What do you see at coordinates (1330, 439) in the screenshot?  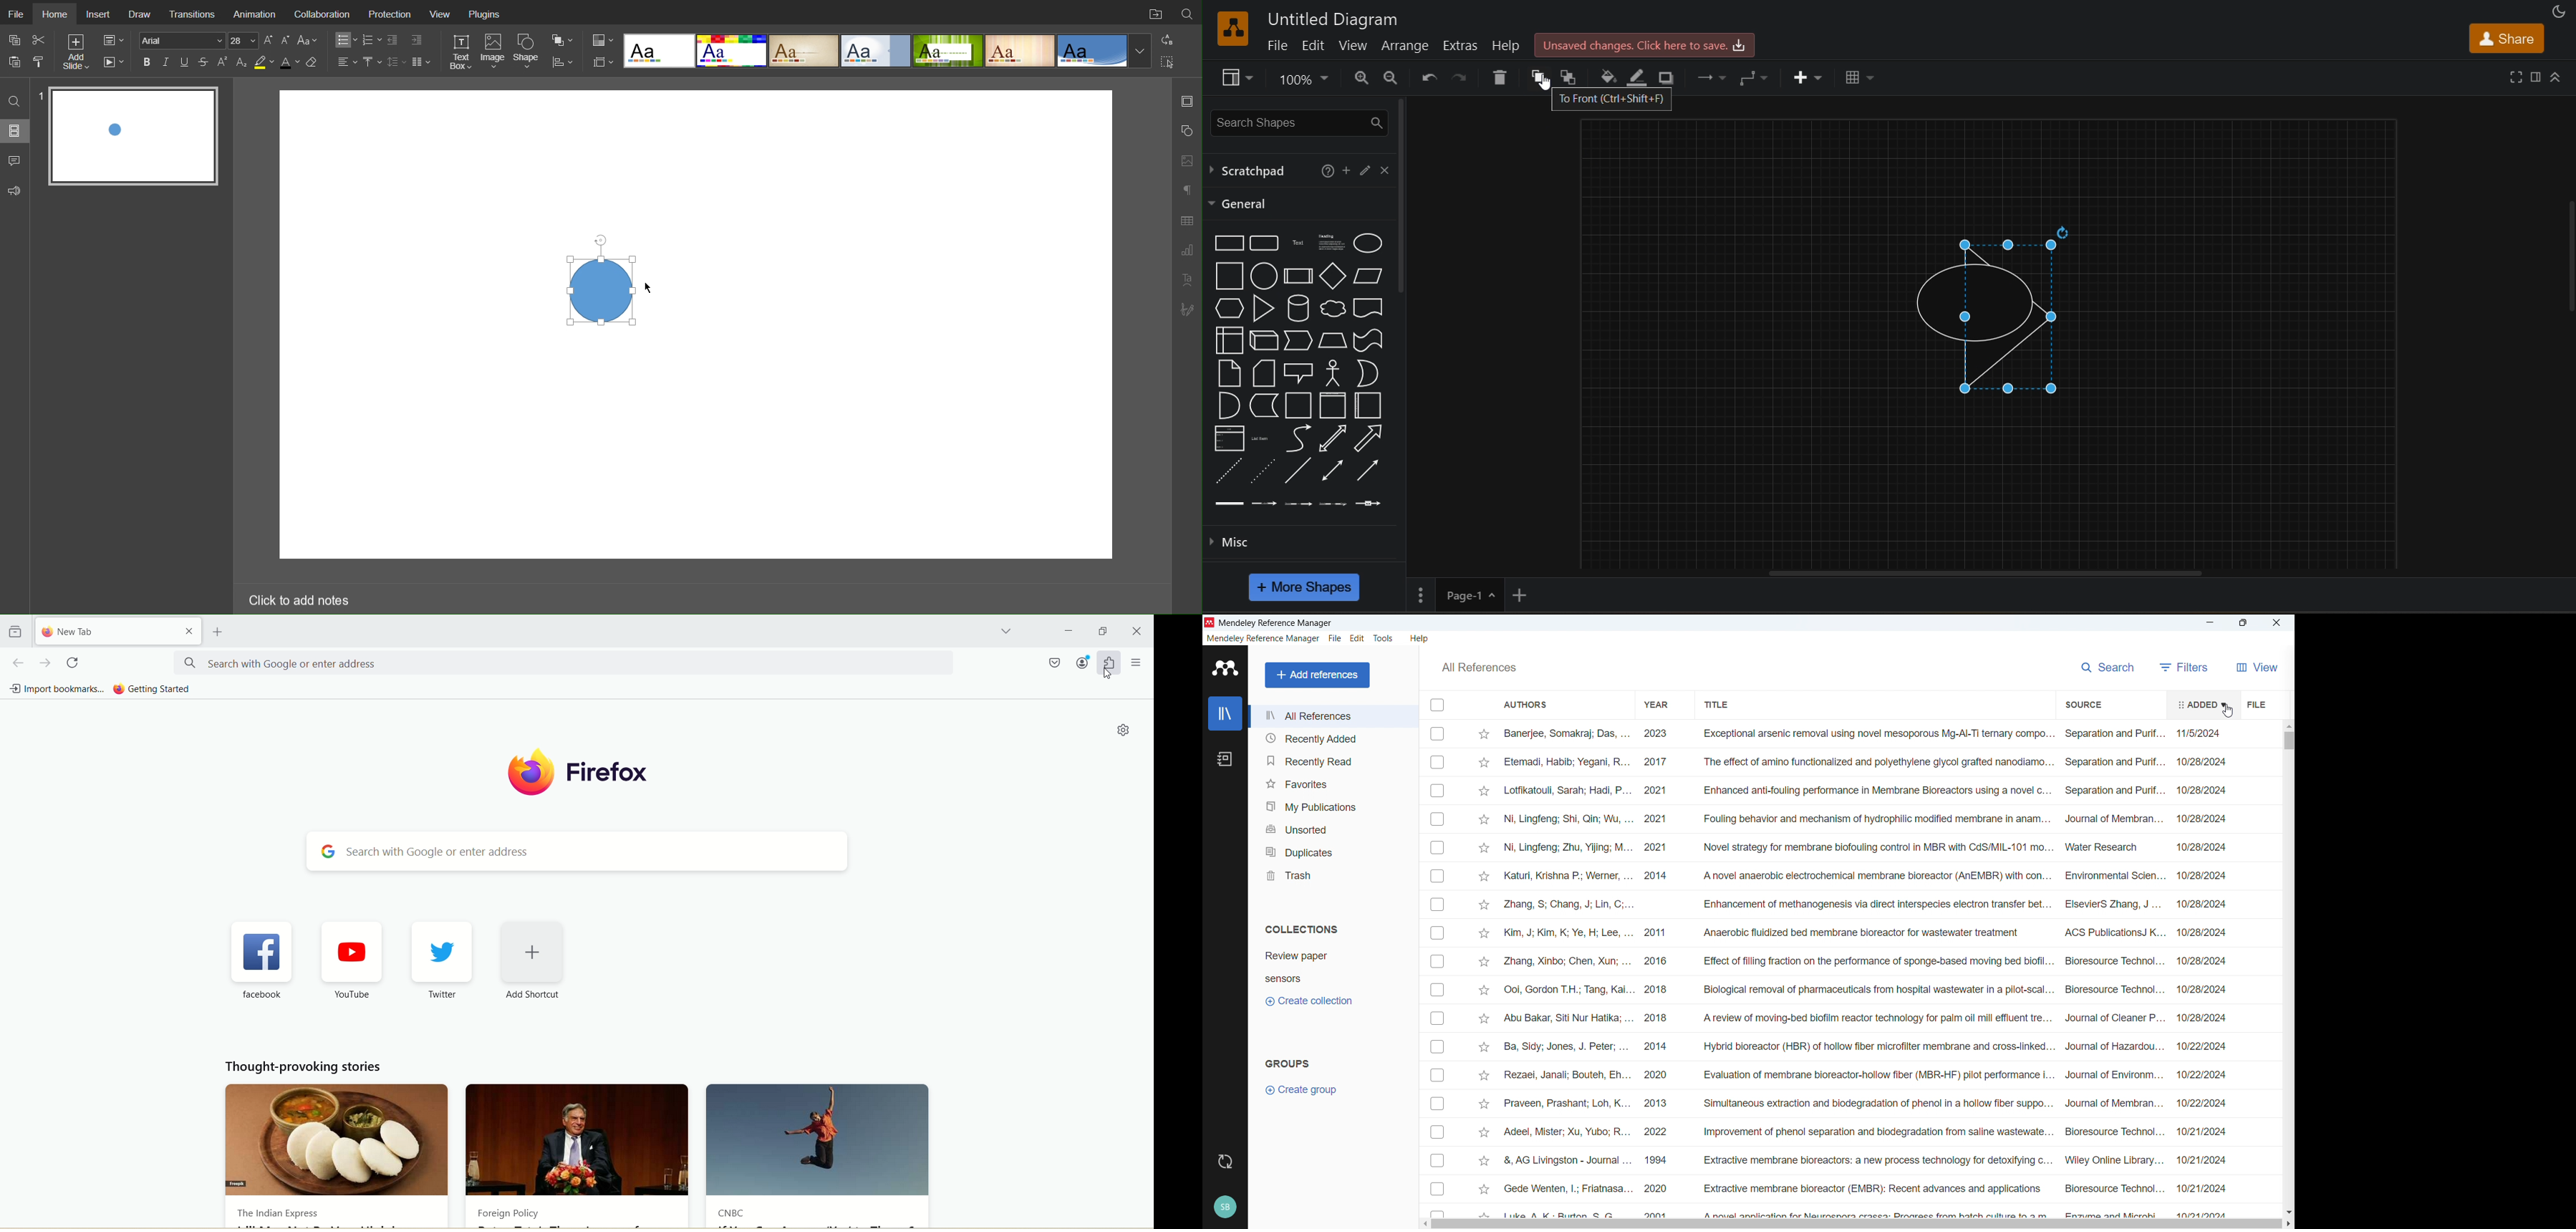 I see `bidirectional arrow` at bounding box center [1330, 439].